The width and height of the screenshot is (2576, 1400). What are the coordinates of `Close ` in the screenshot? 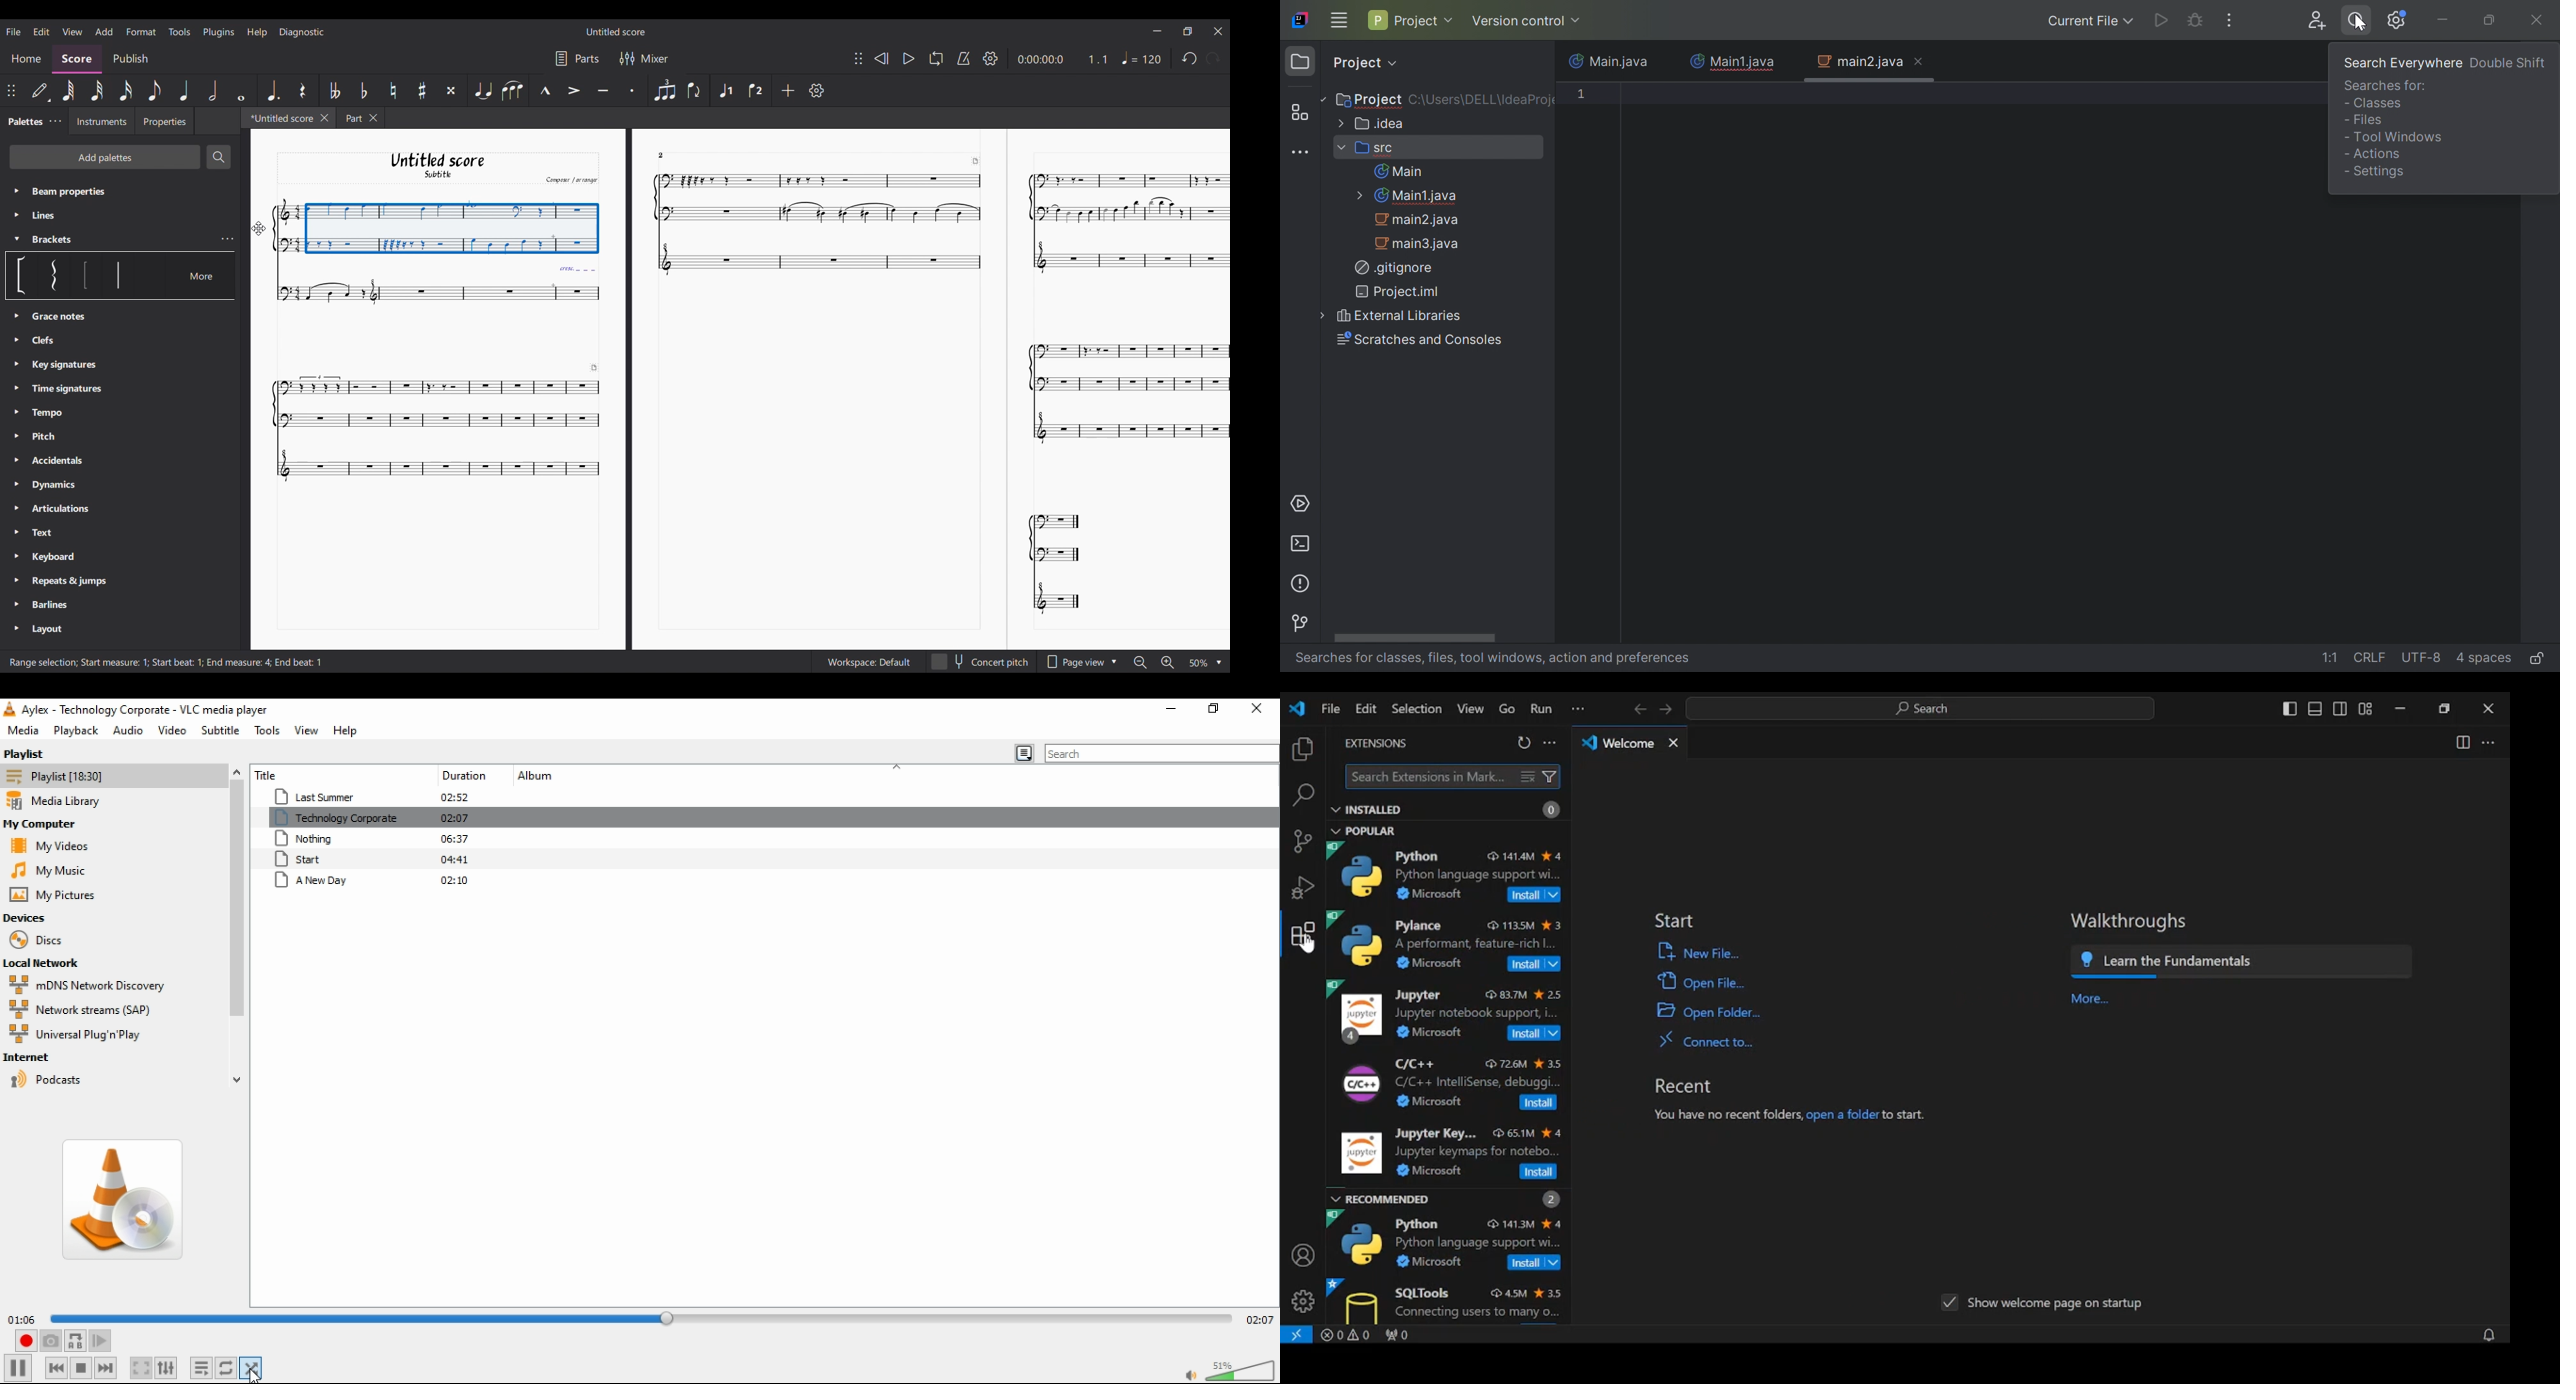 It's located at (1219, 31).